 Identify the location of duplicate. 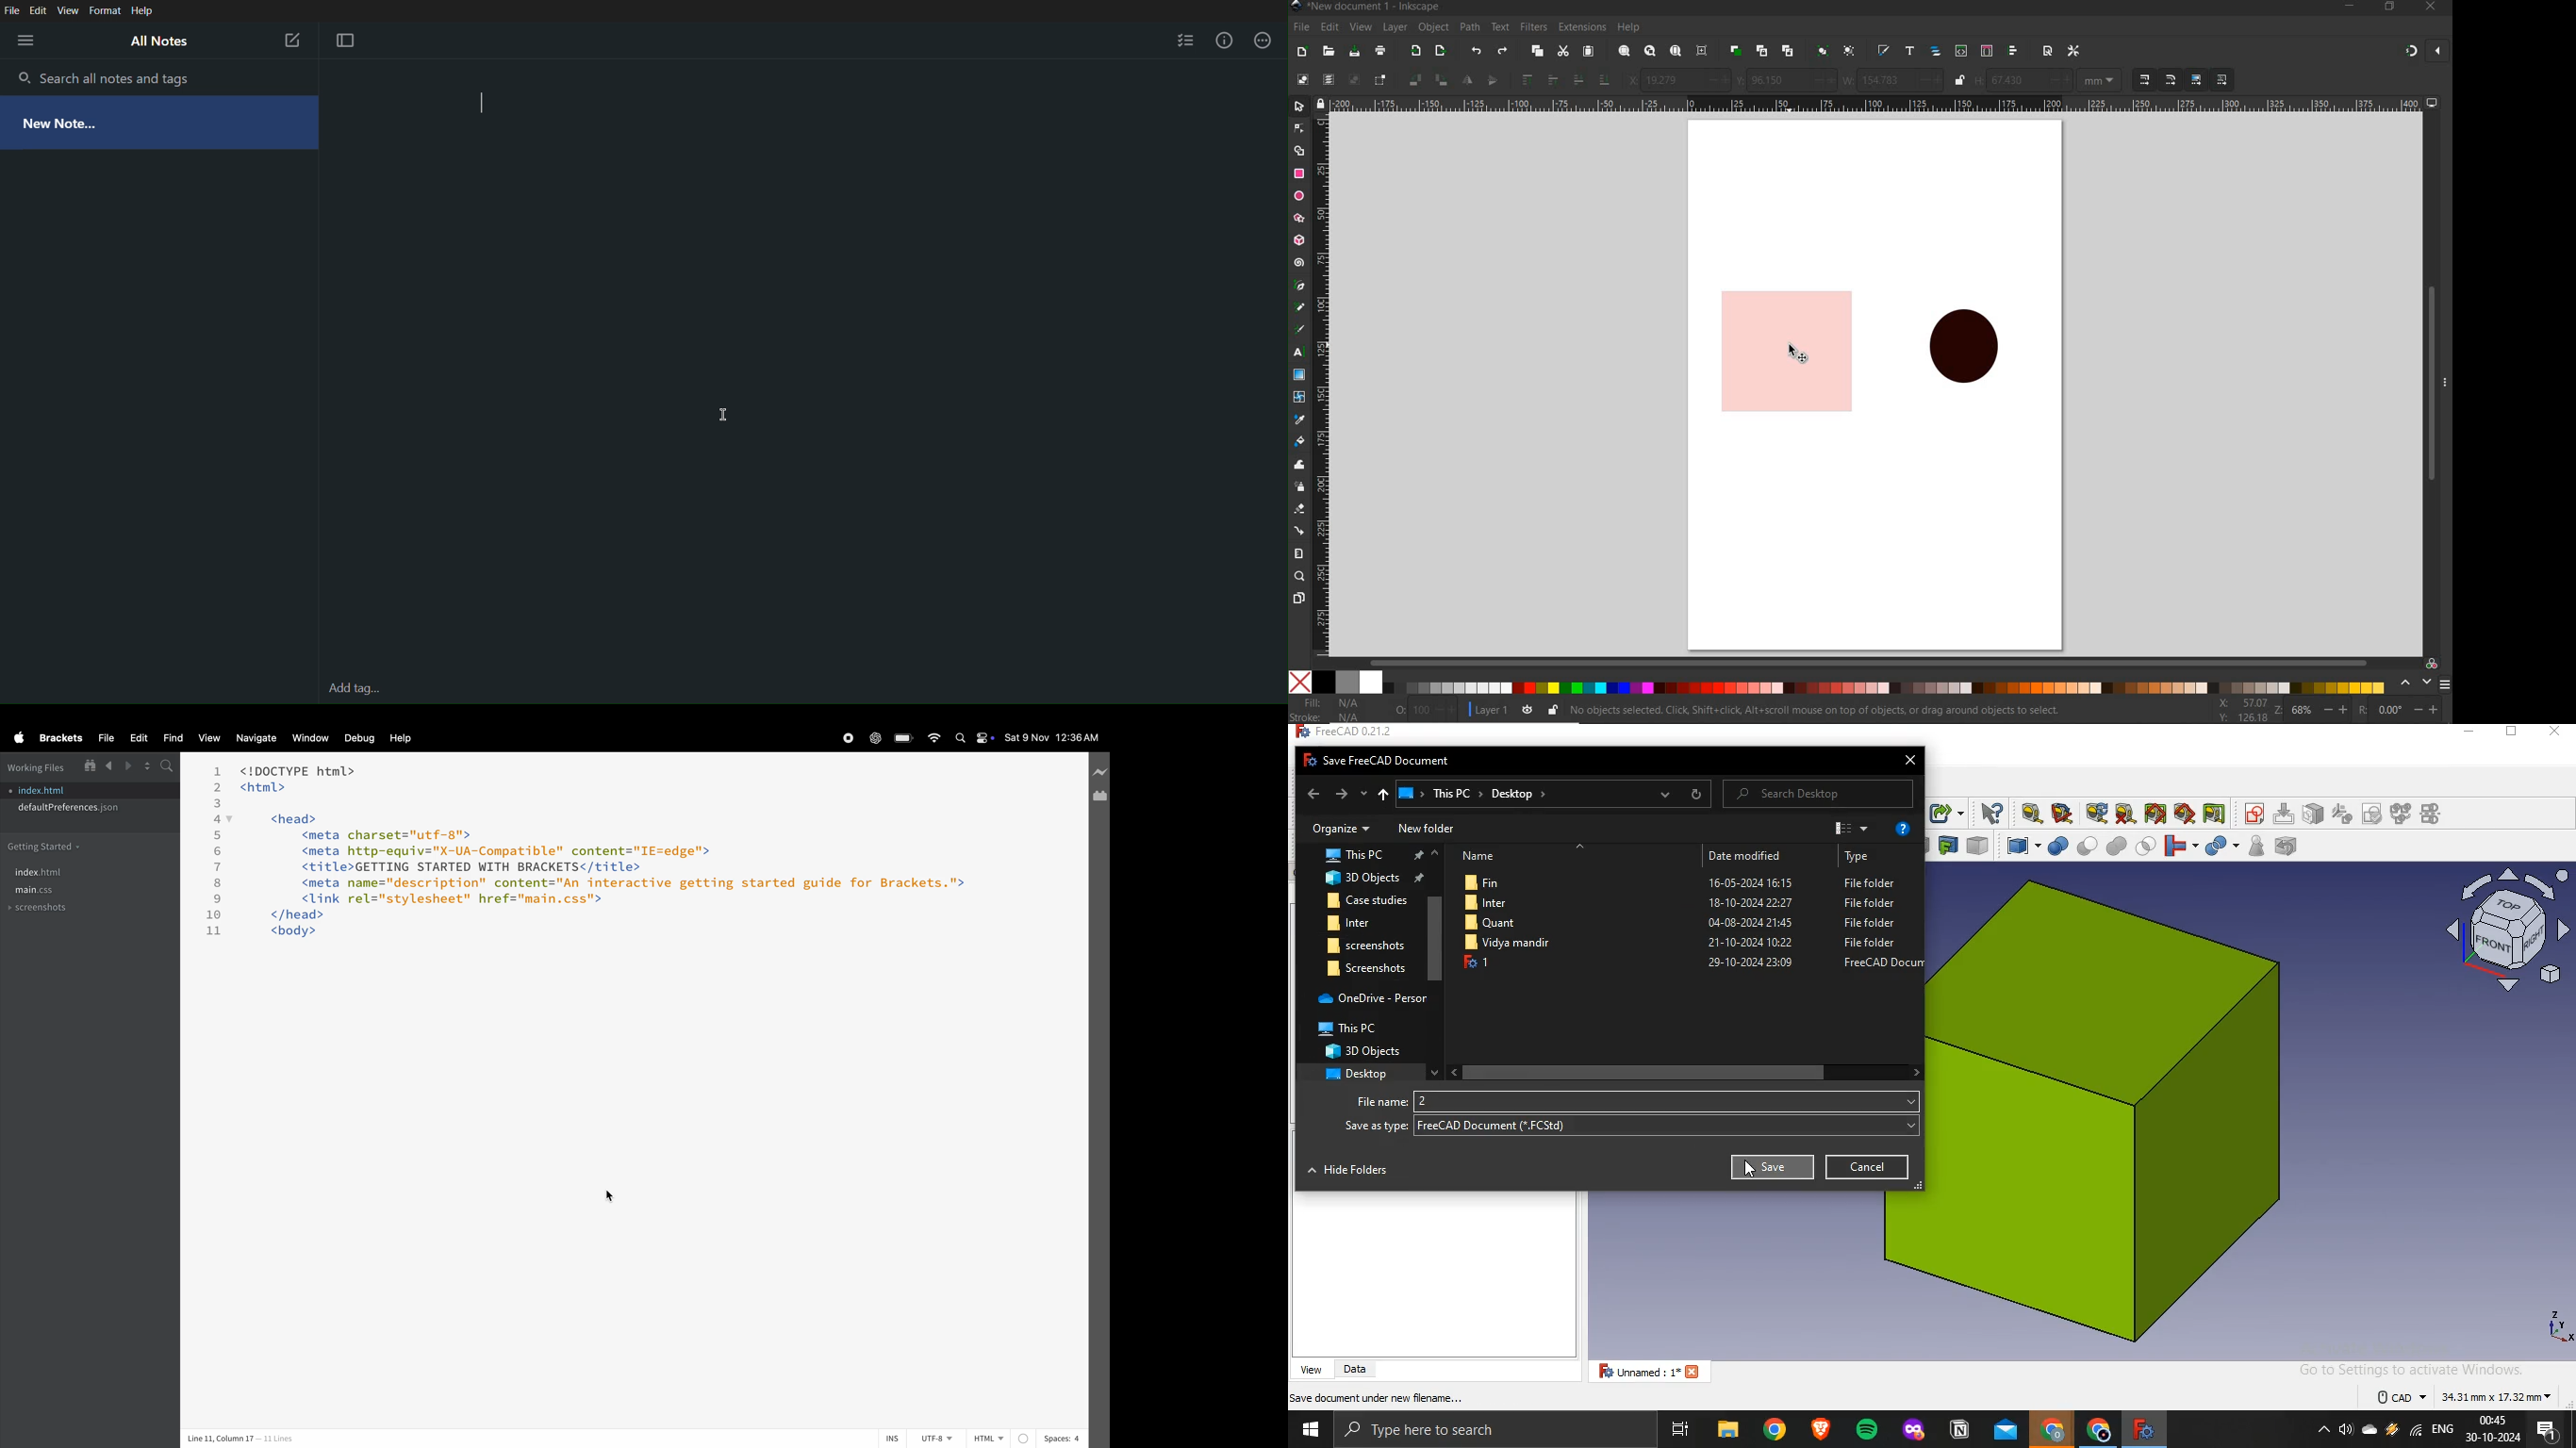
(1737, 51).